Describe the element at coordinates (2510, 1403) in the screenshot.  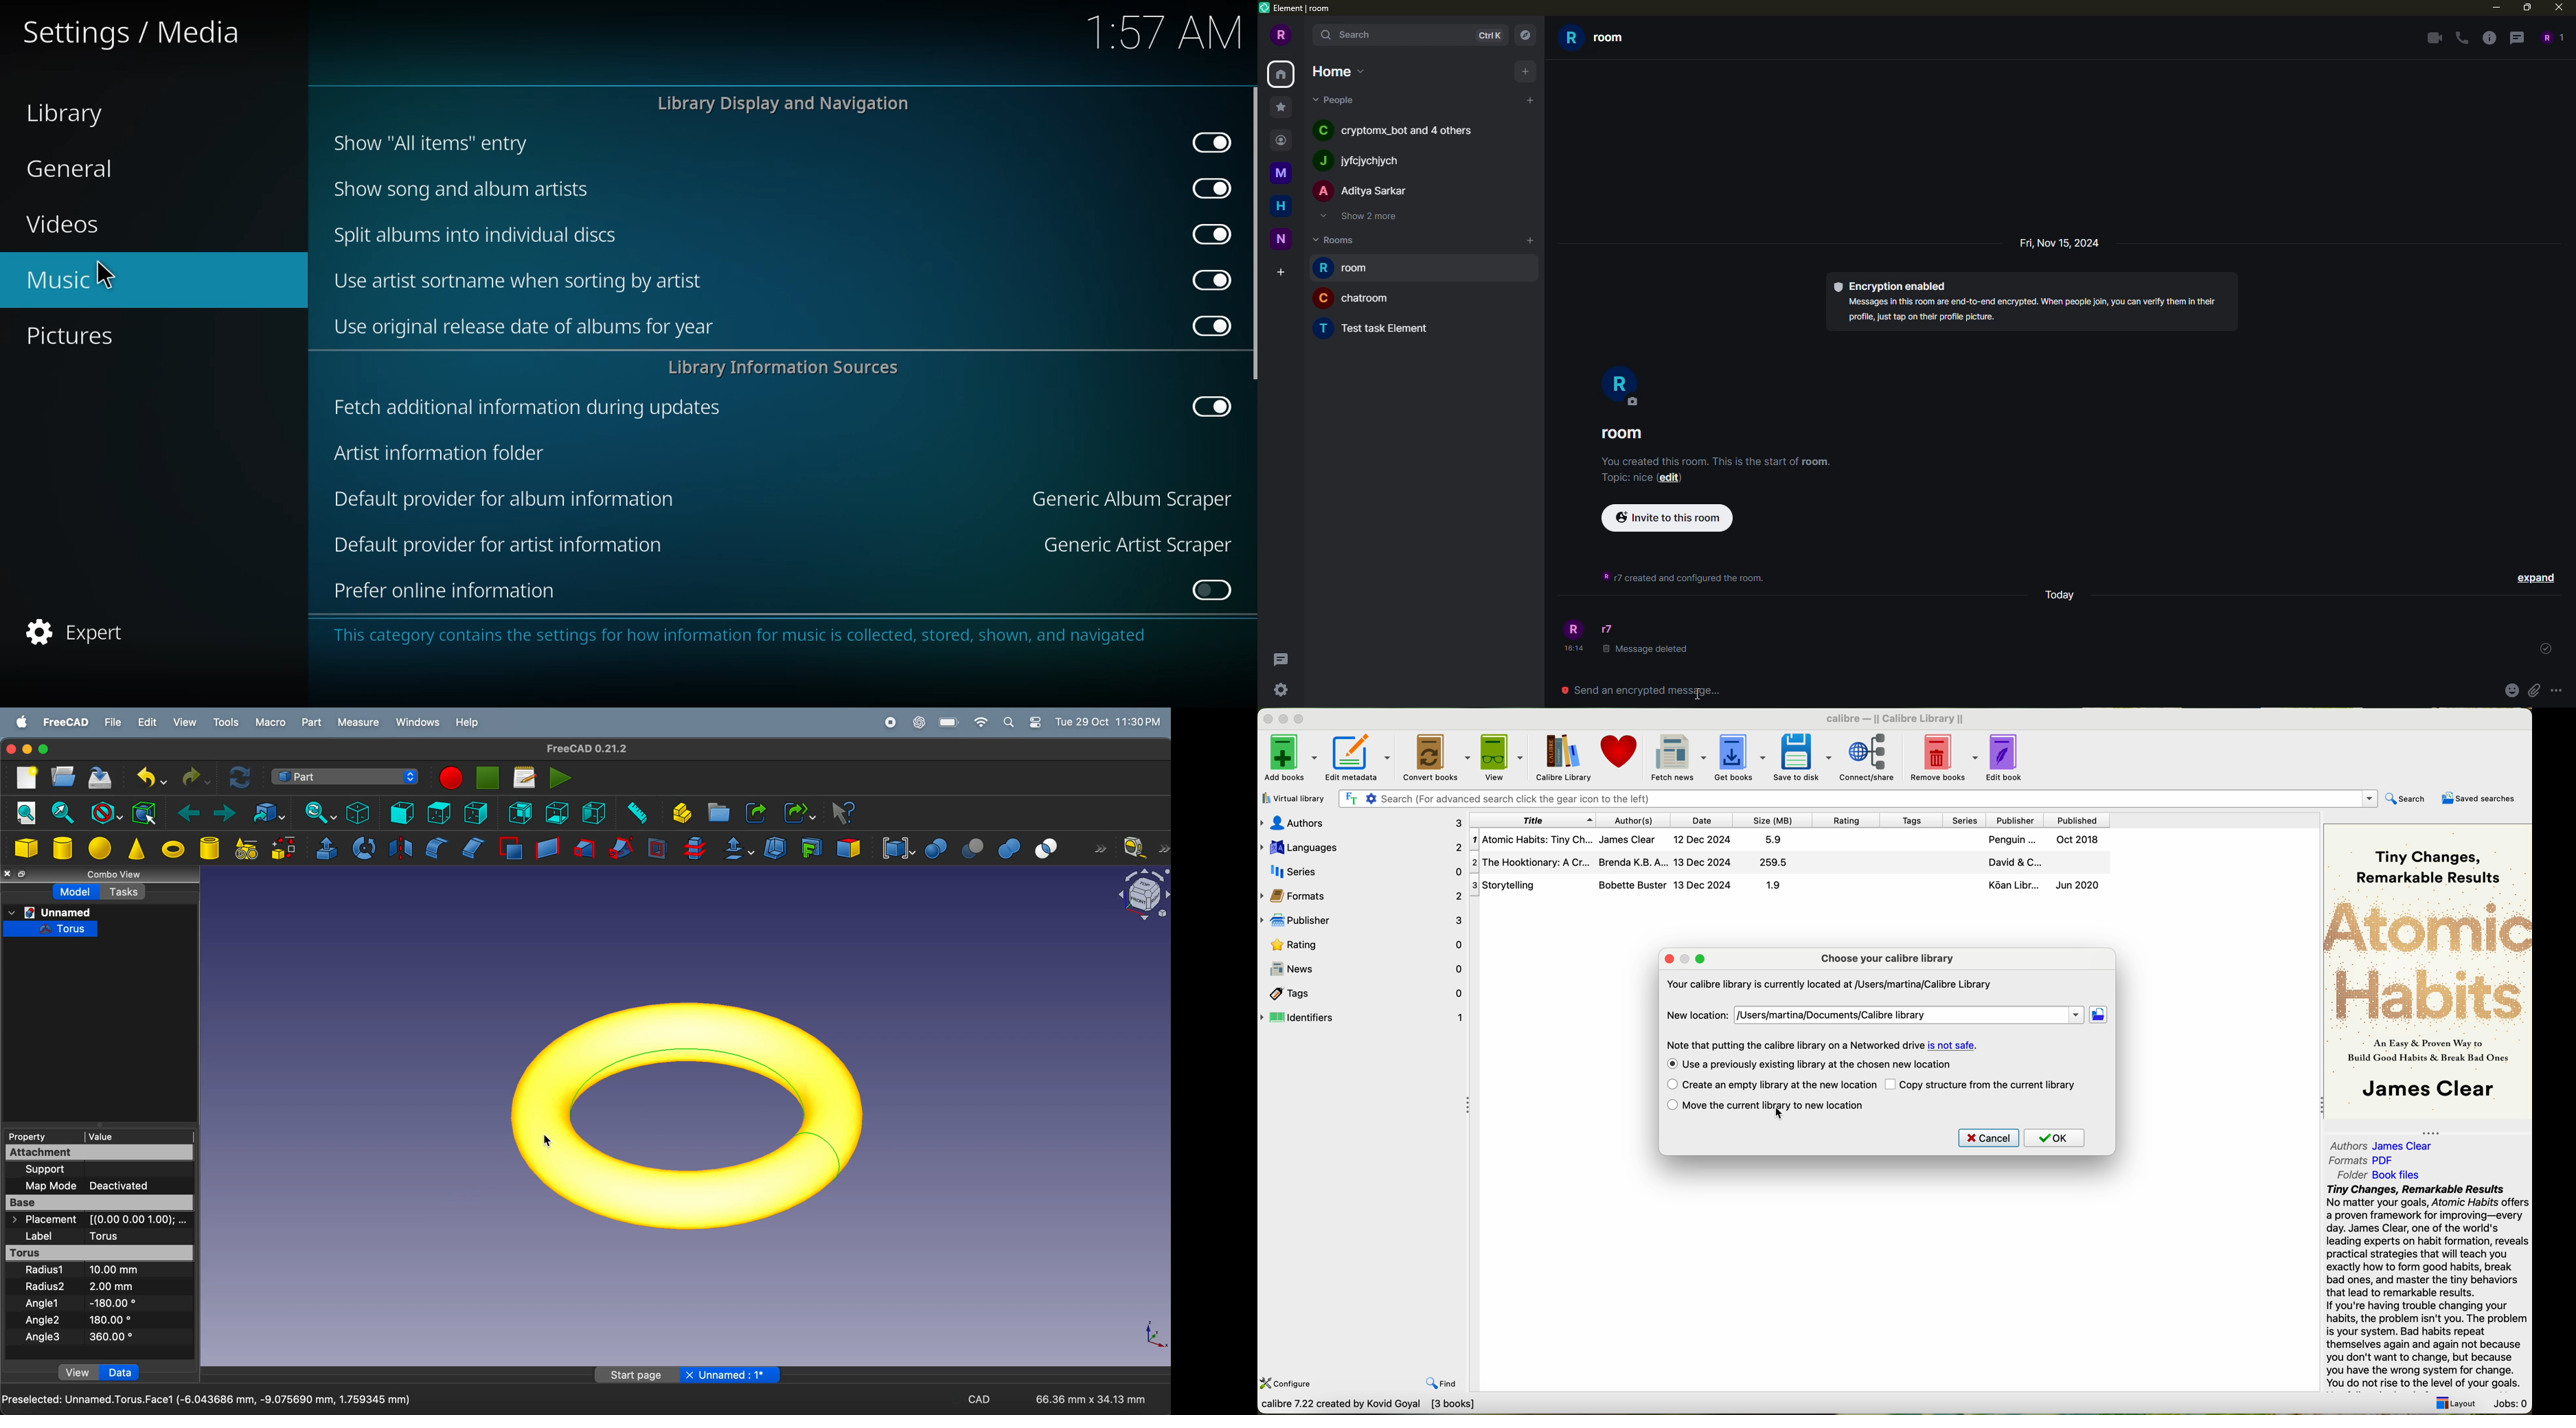
I see `Jobs: 0` at that location.